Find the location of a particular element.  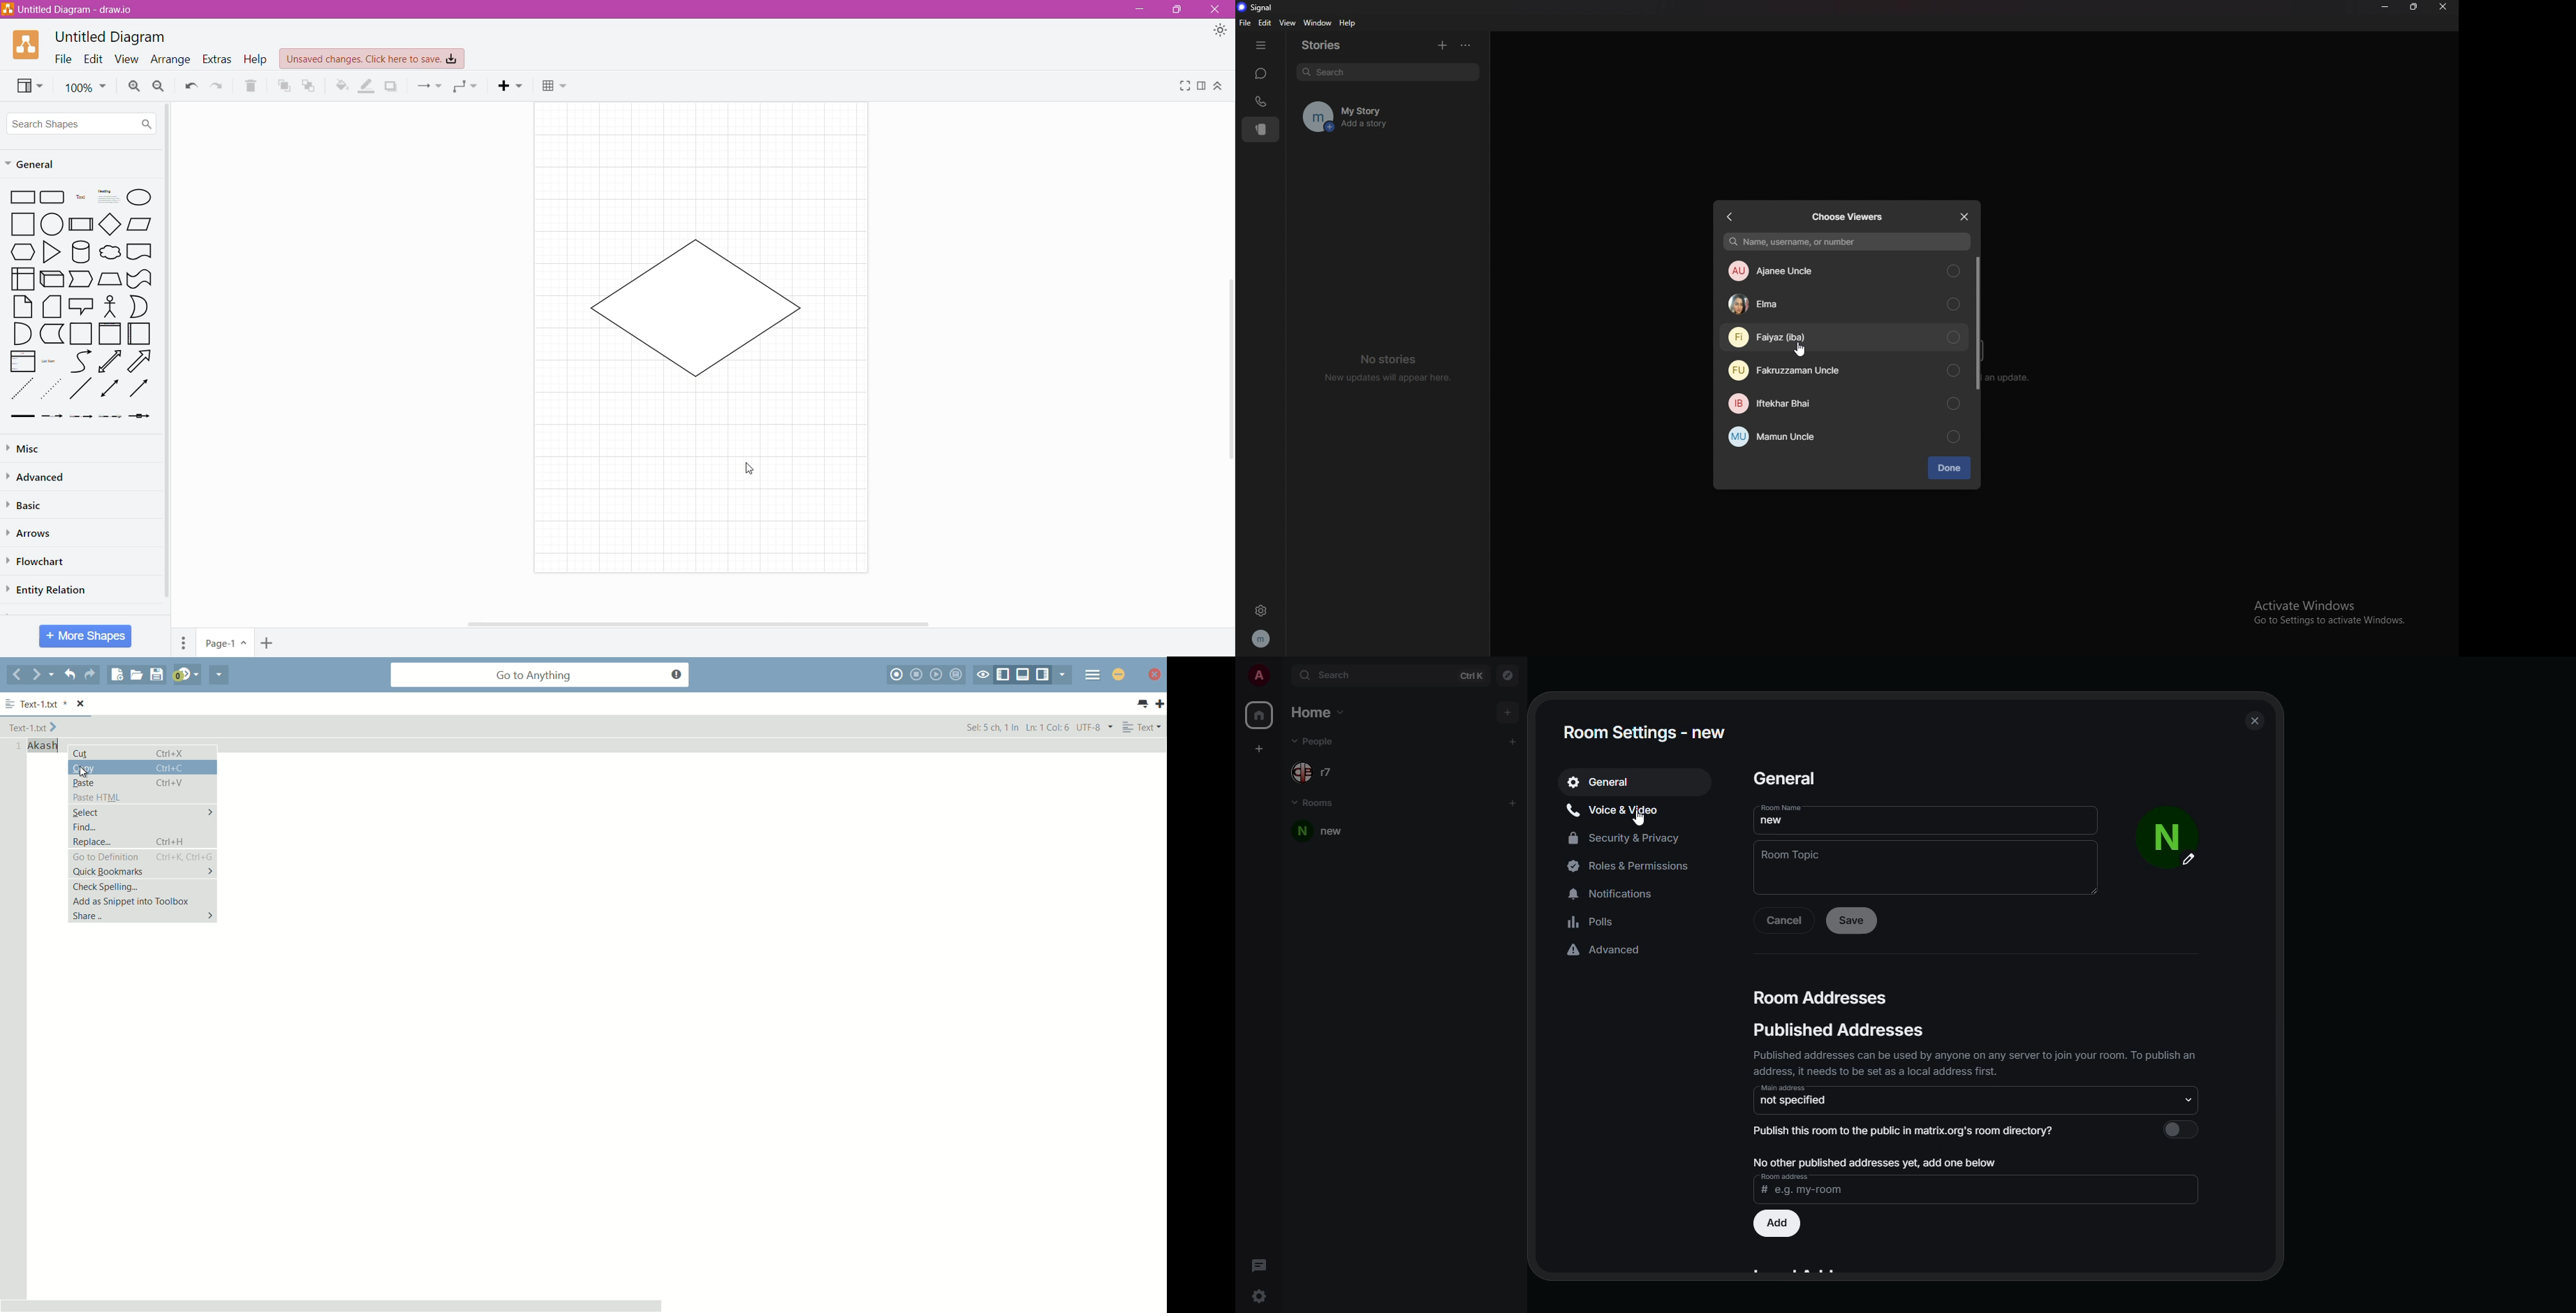

Cursor is located at coordinates (754, 470).